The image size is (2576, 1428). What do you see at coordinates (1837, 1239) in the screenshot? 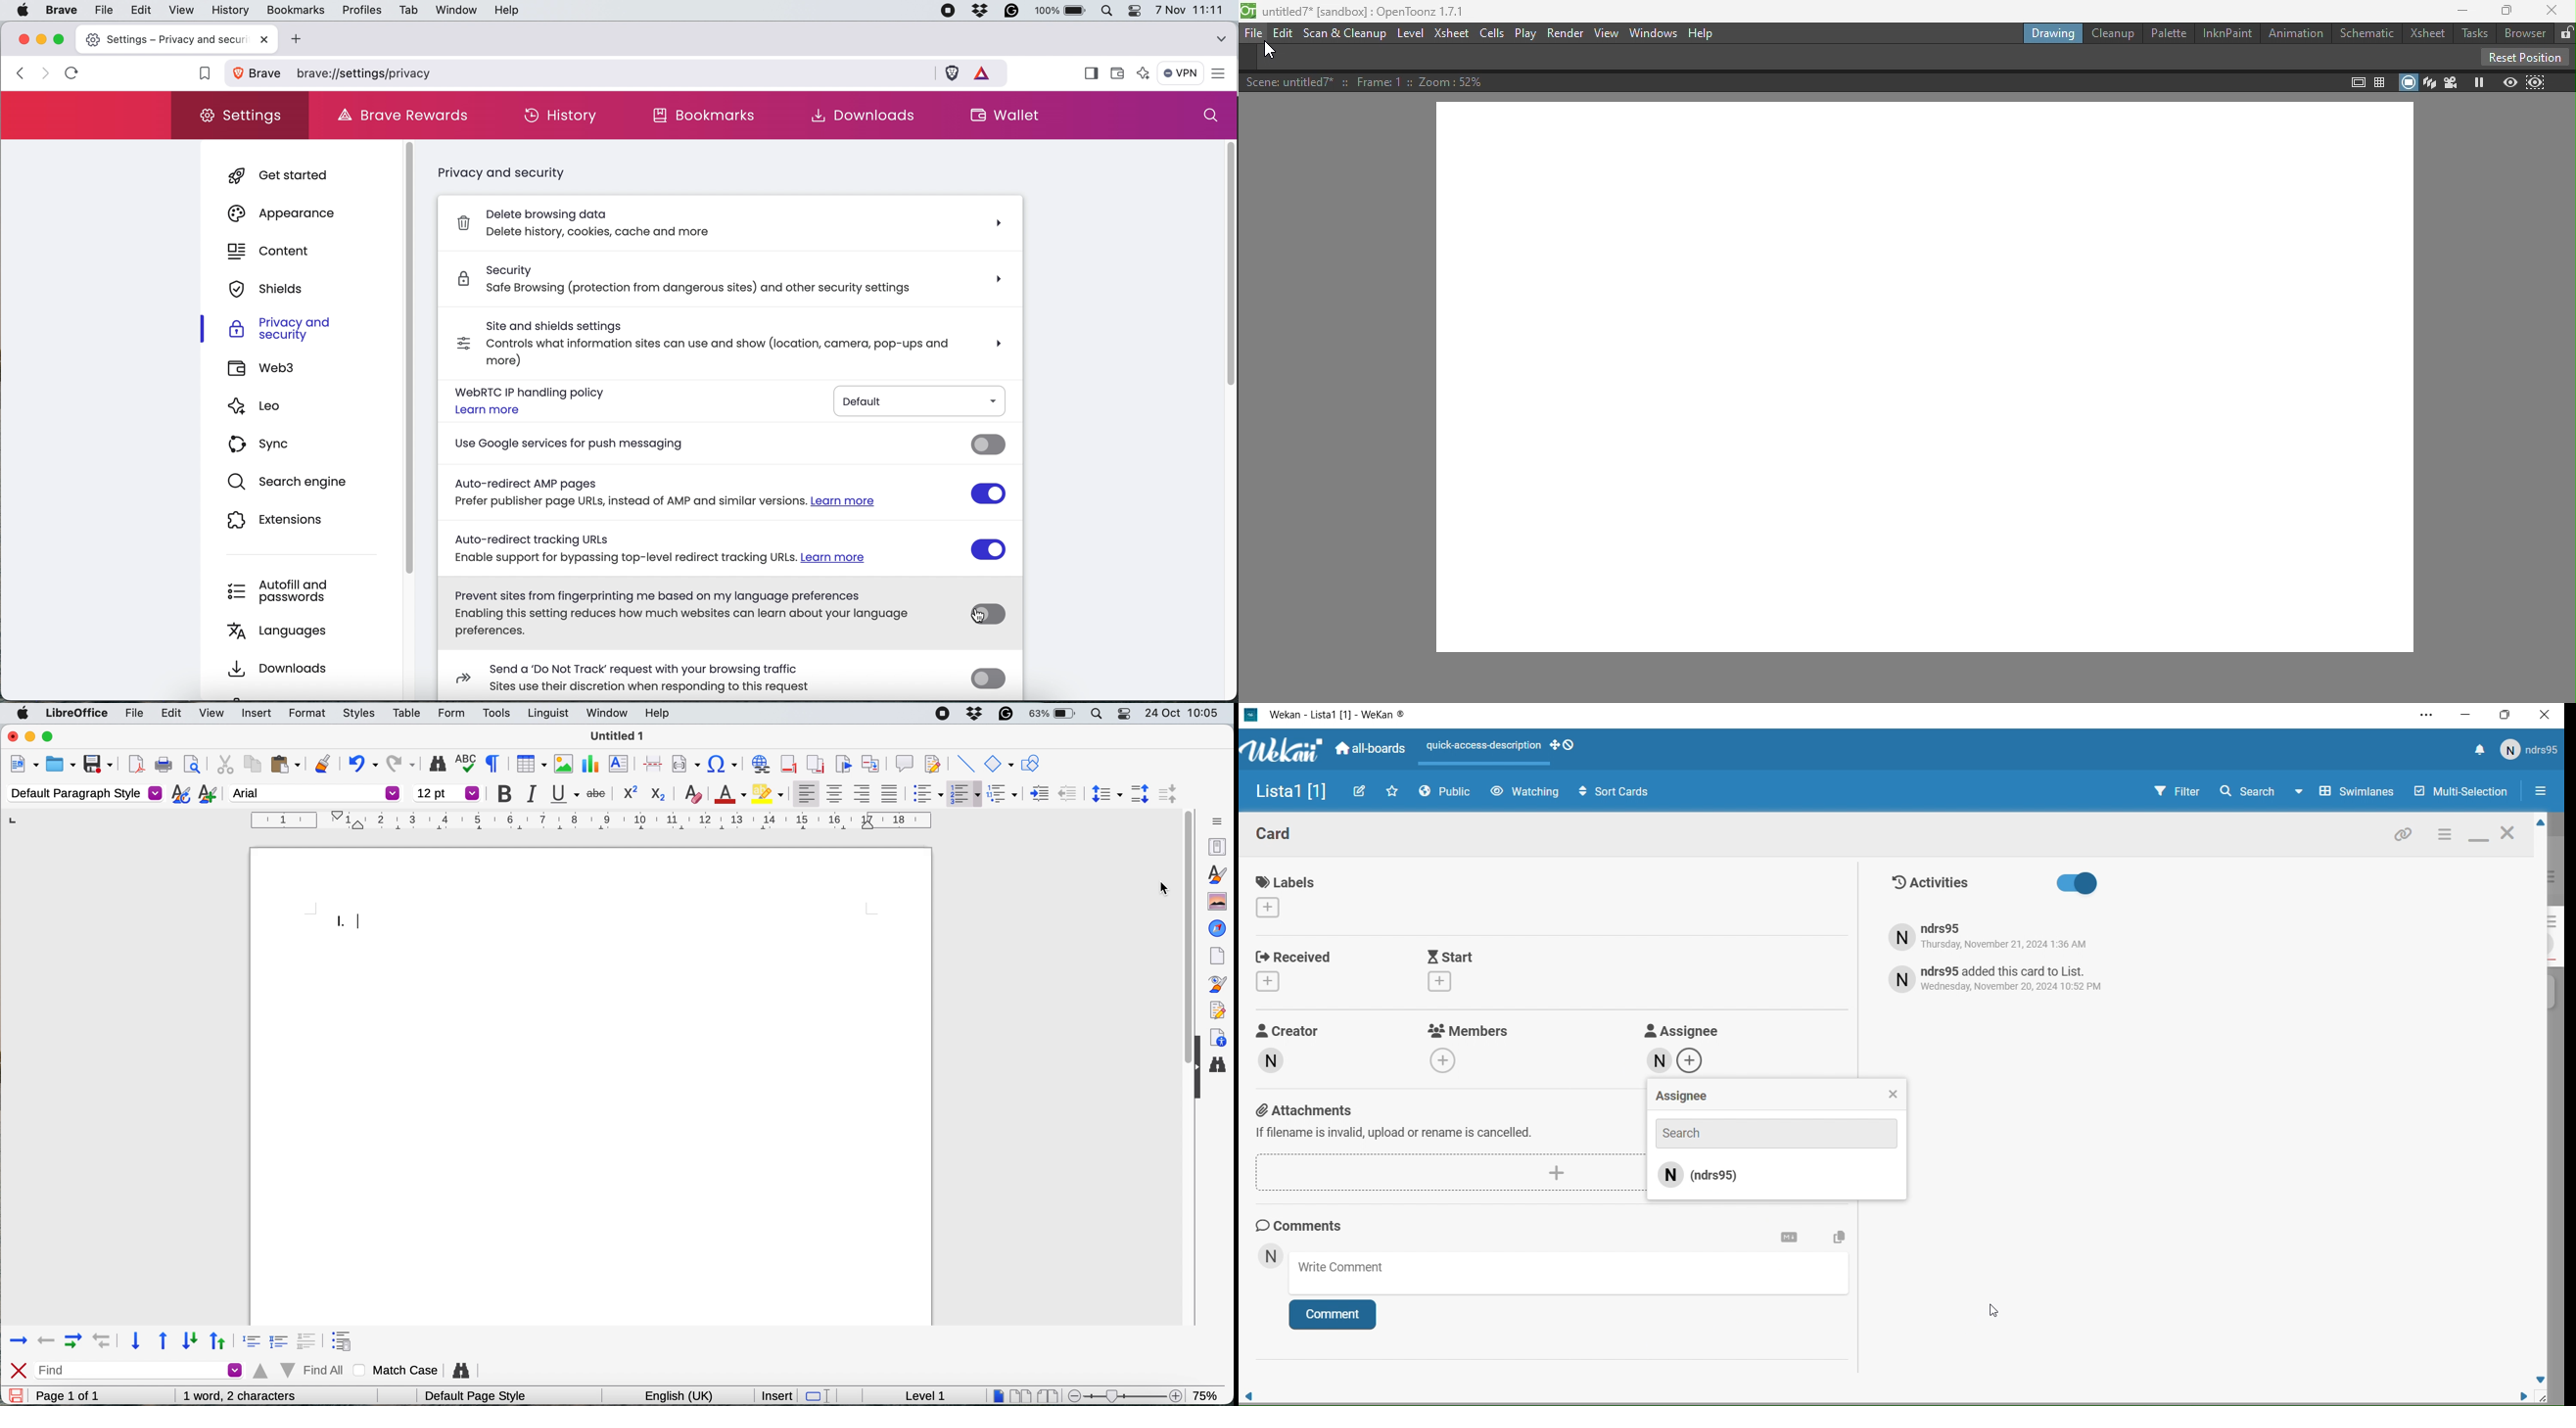
I see `Copy` at bounding box center [1837, 1239].